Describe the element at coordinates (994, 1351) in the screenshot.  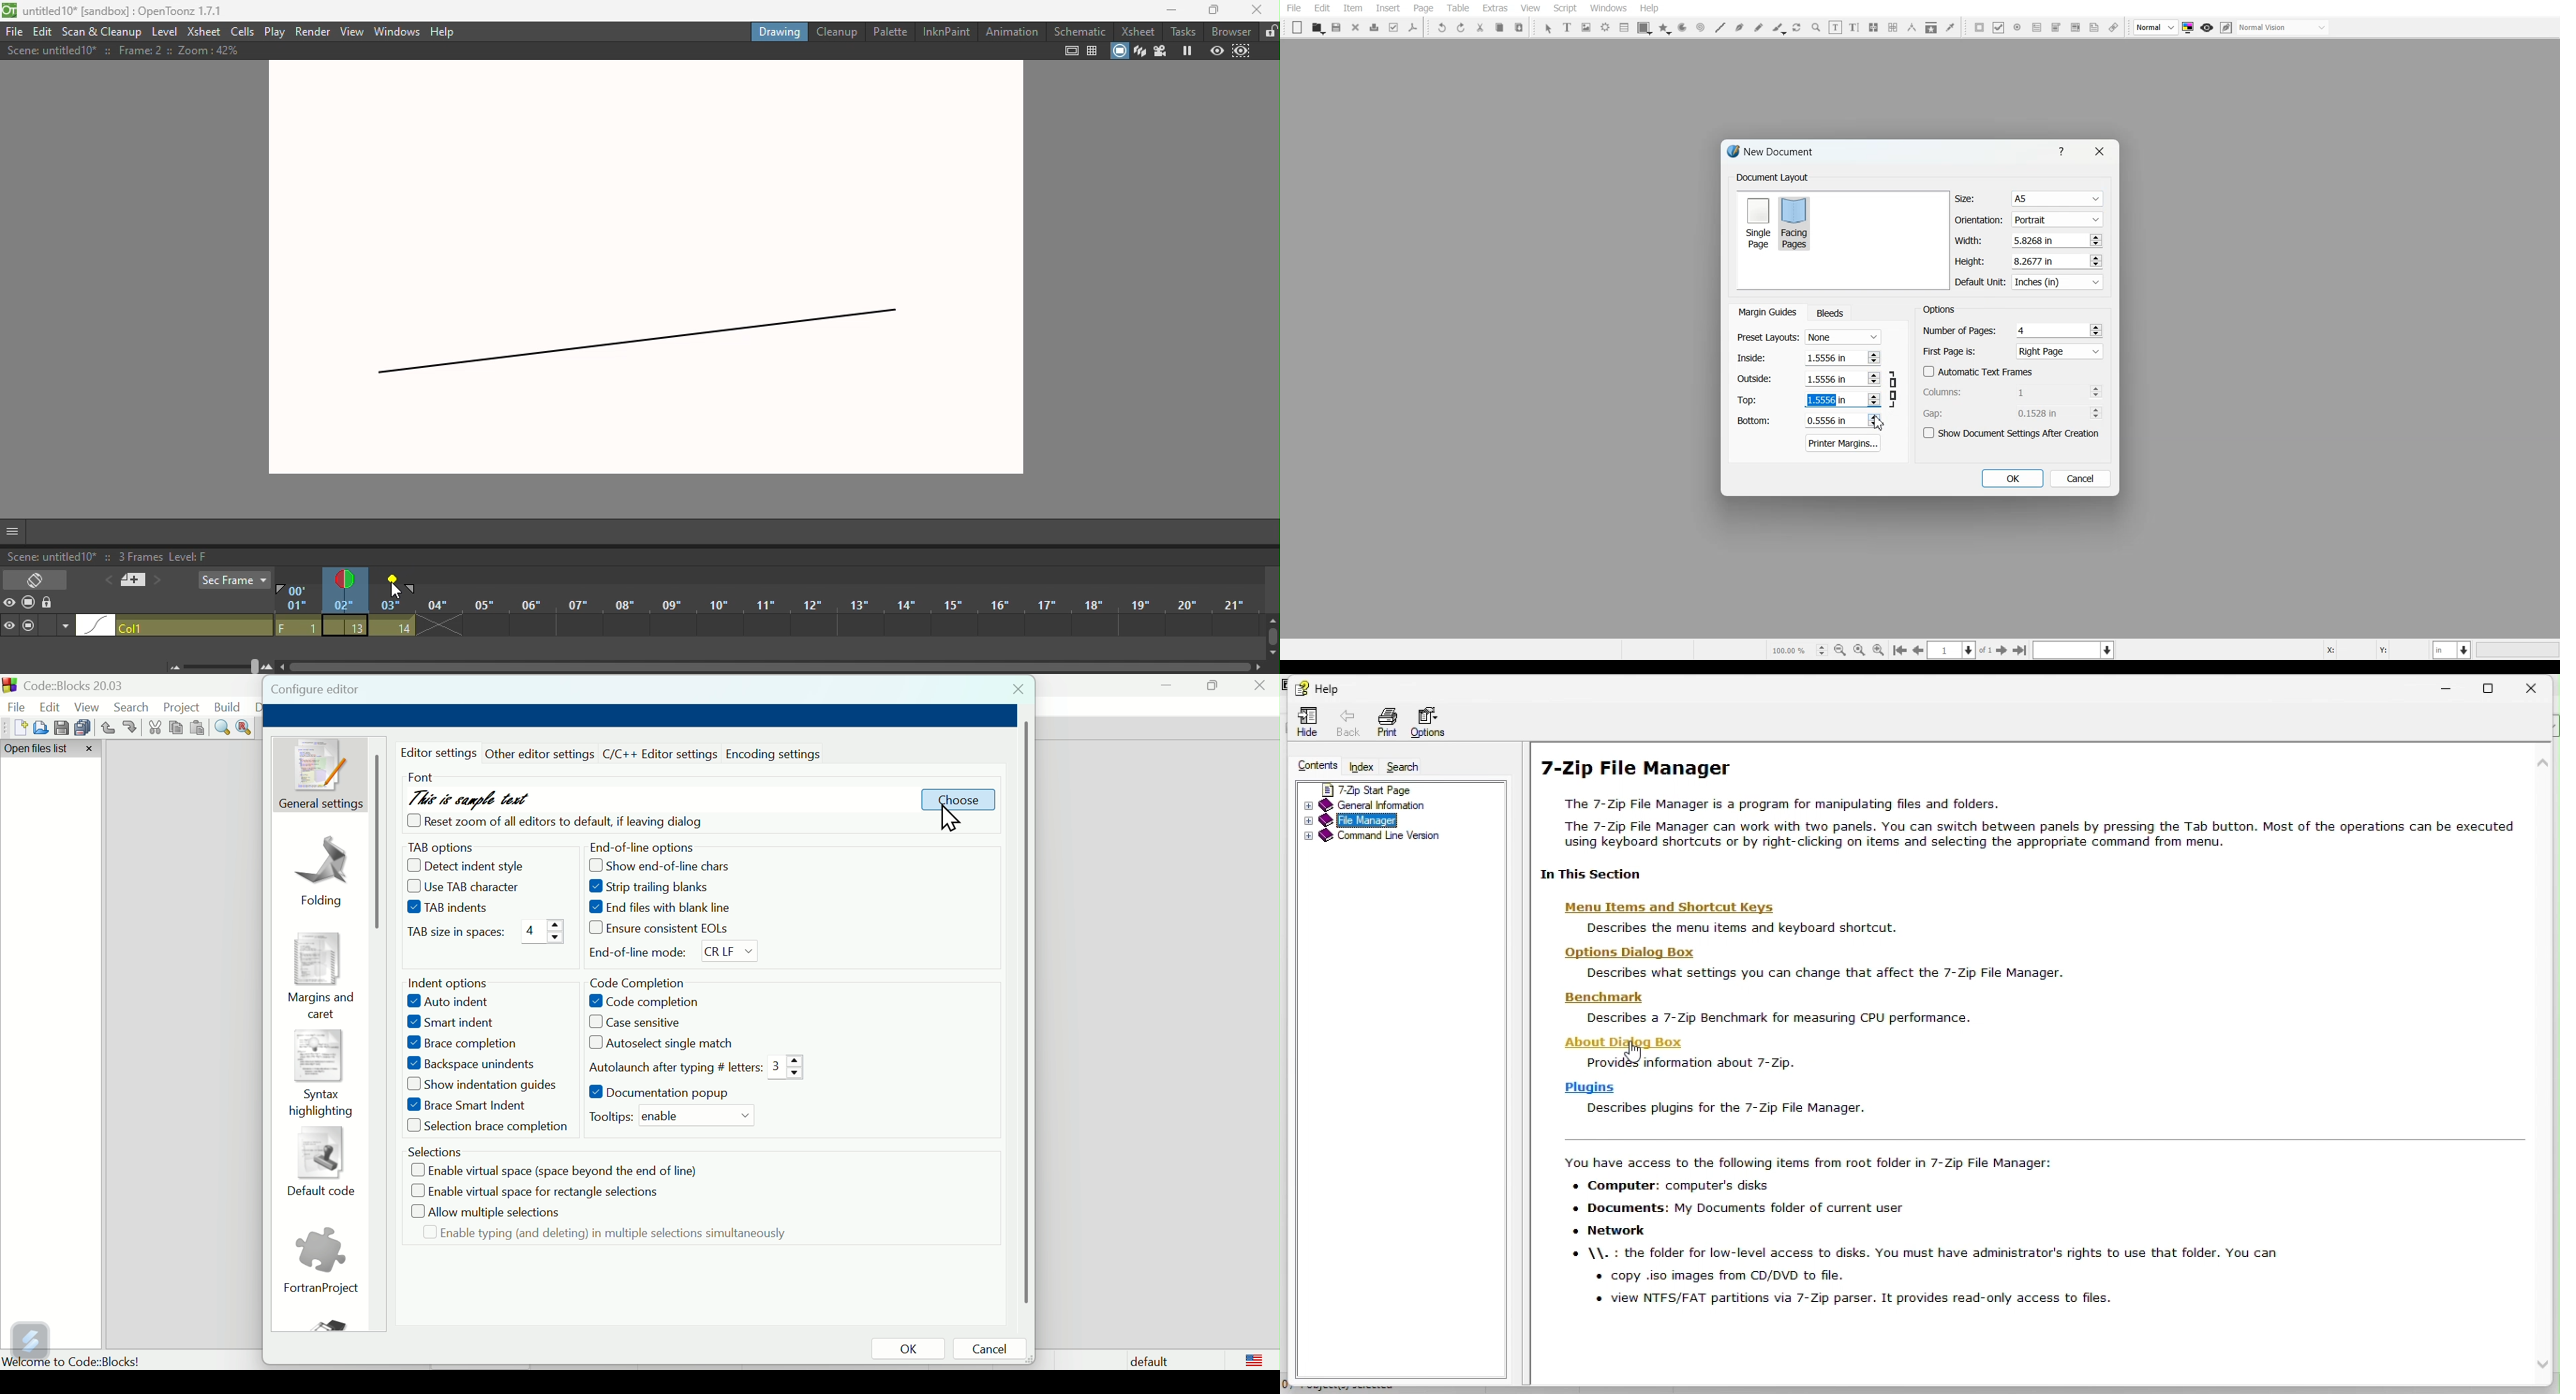
I see `Cancel` at that location.